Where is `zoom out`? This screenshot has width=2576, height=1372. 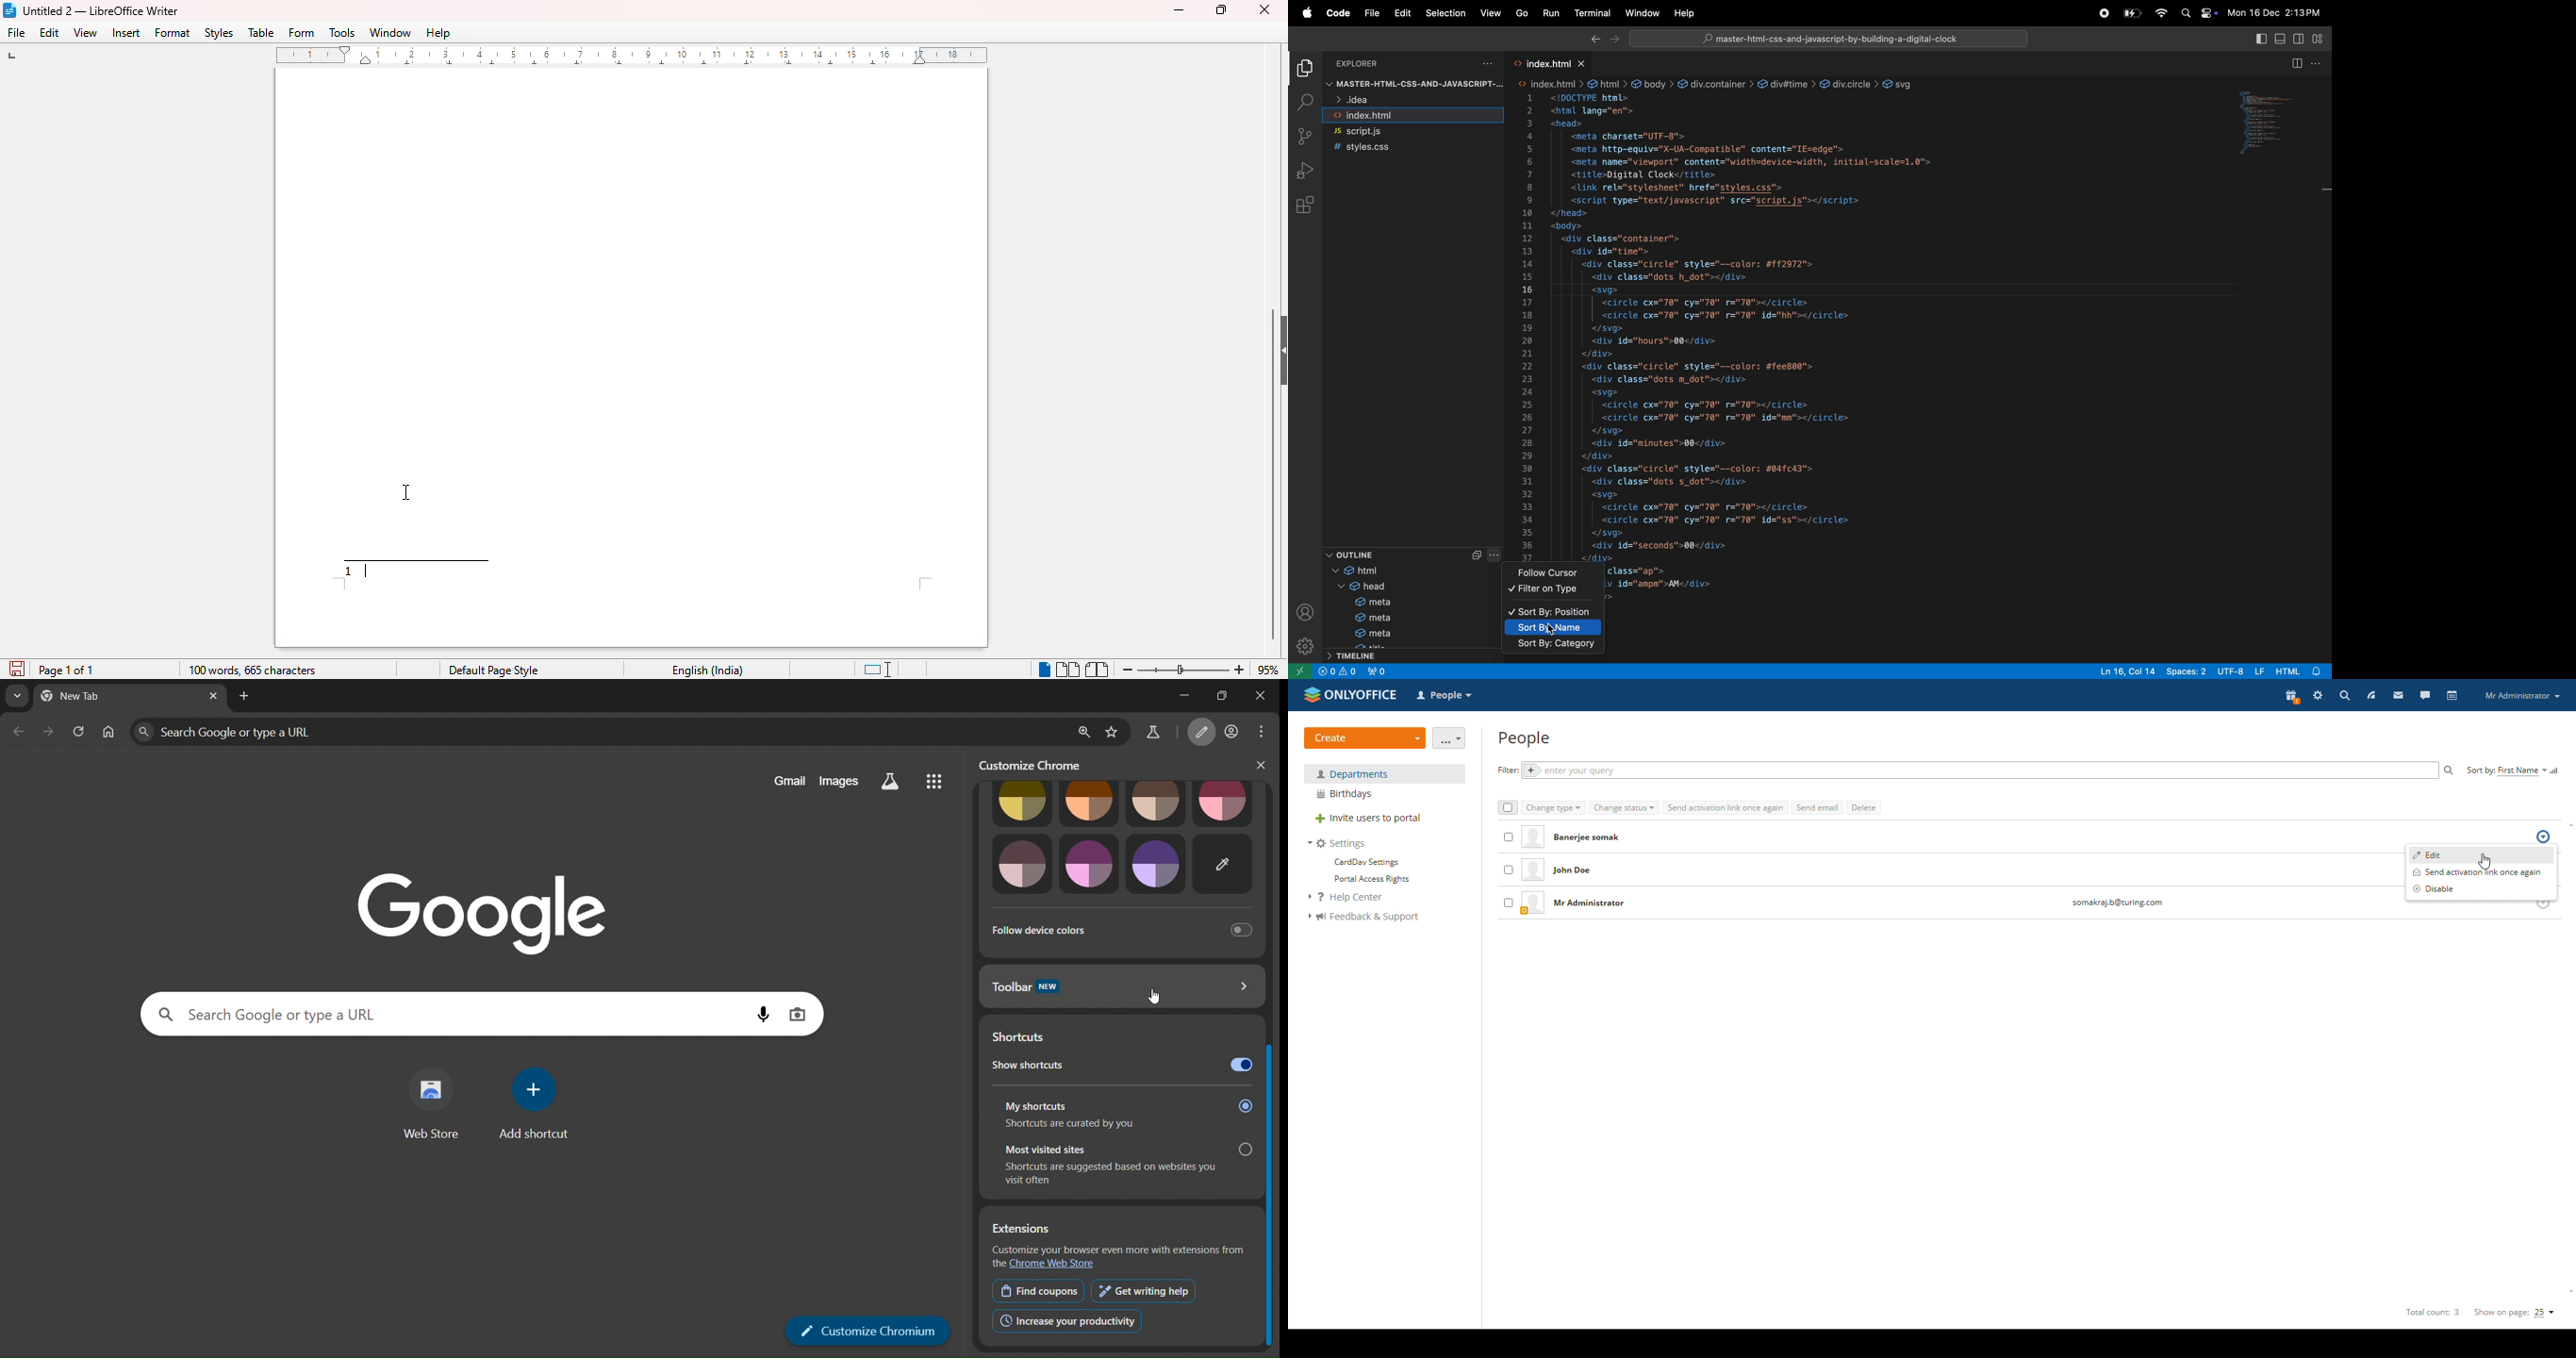 zoom out is located at coordinates (1129, 670).